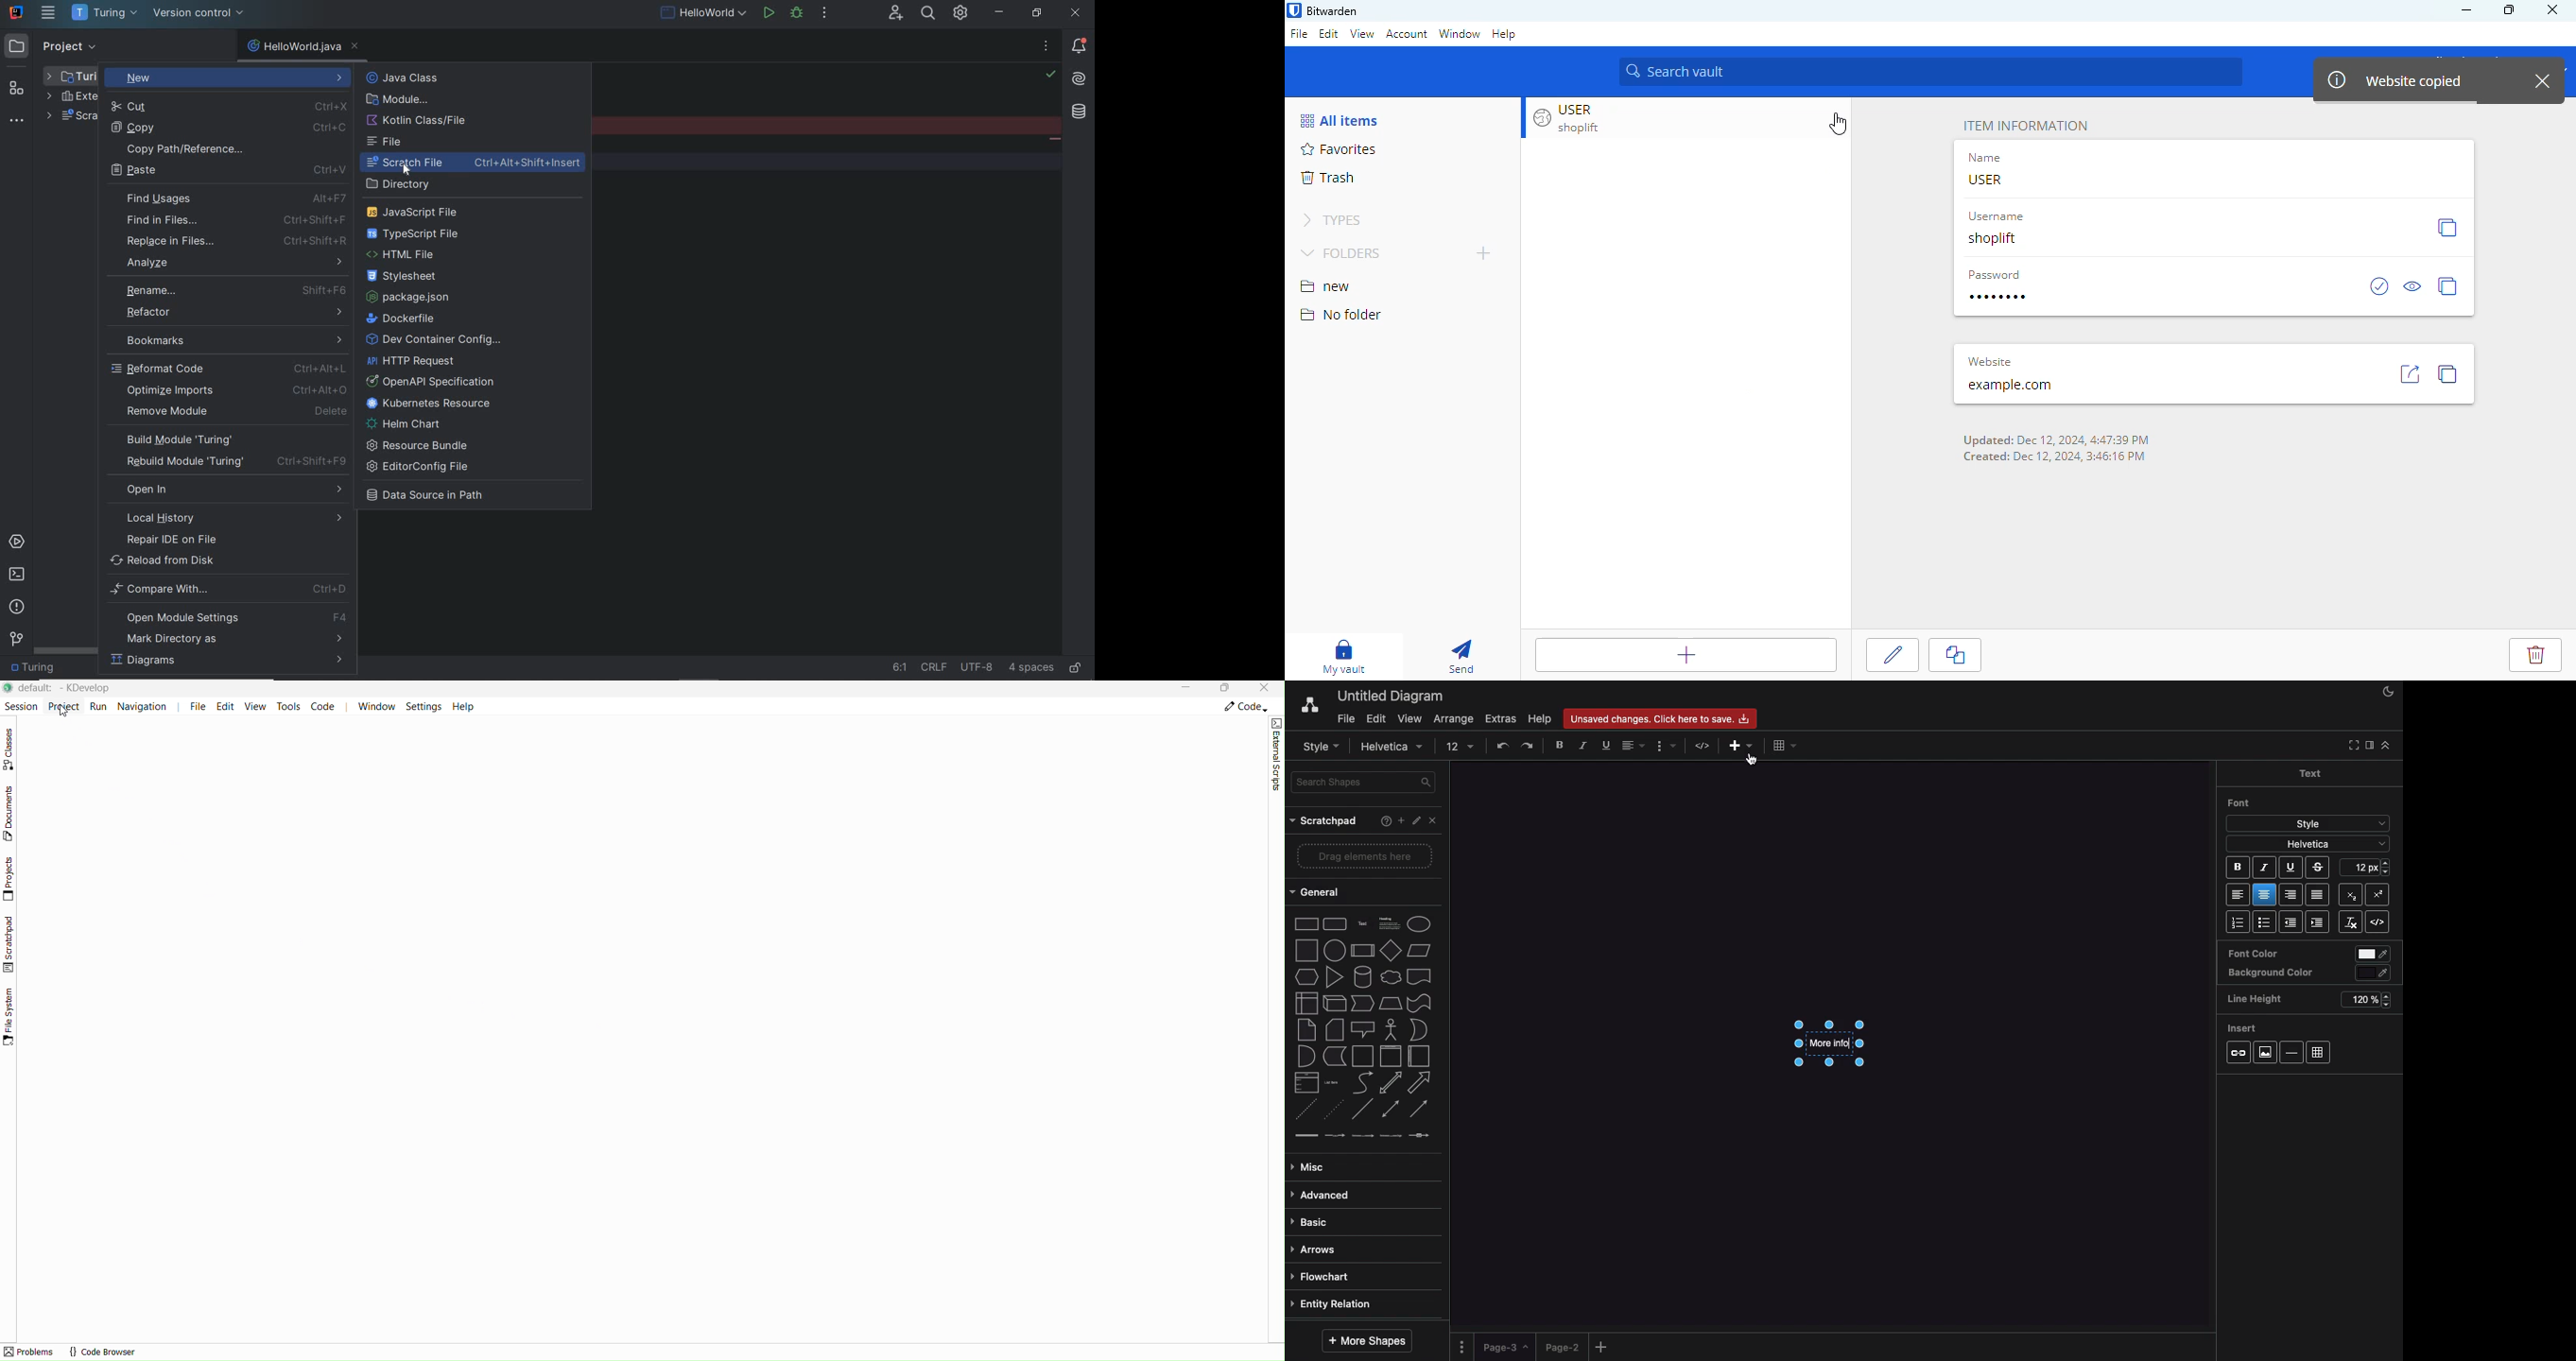 The width and height of the screenshot is (2576, 1372). Describe the element at coordinates (2413, 285) in the screenshot. I see `toggle visibility` at that location.